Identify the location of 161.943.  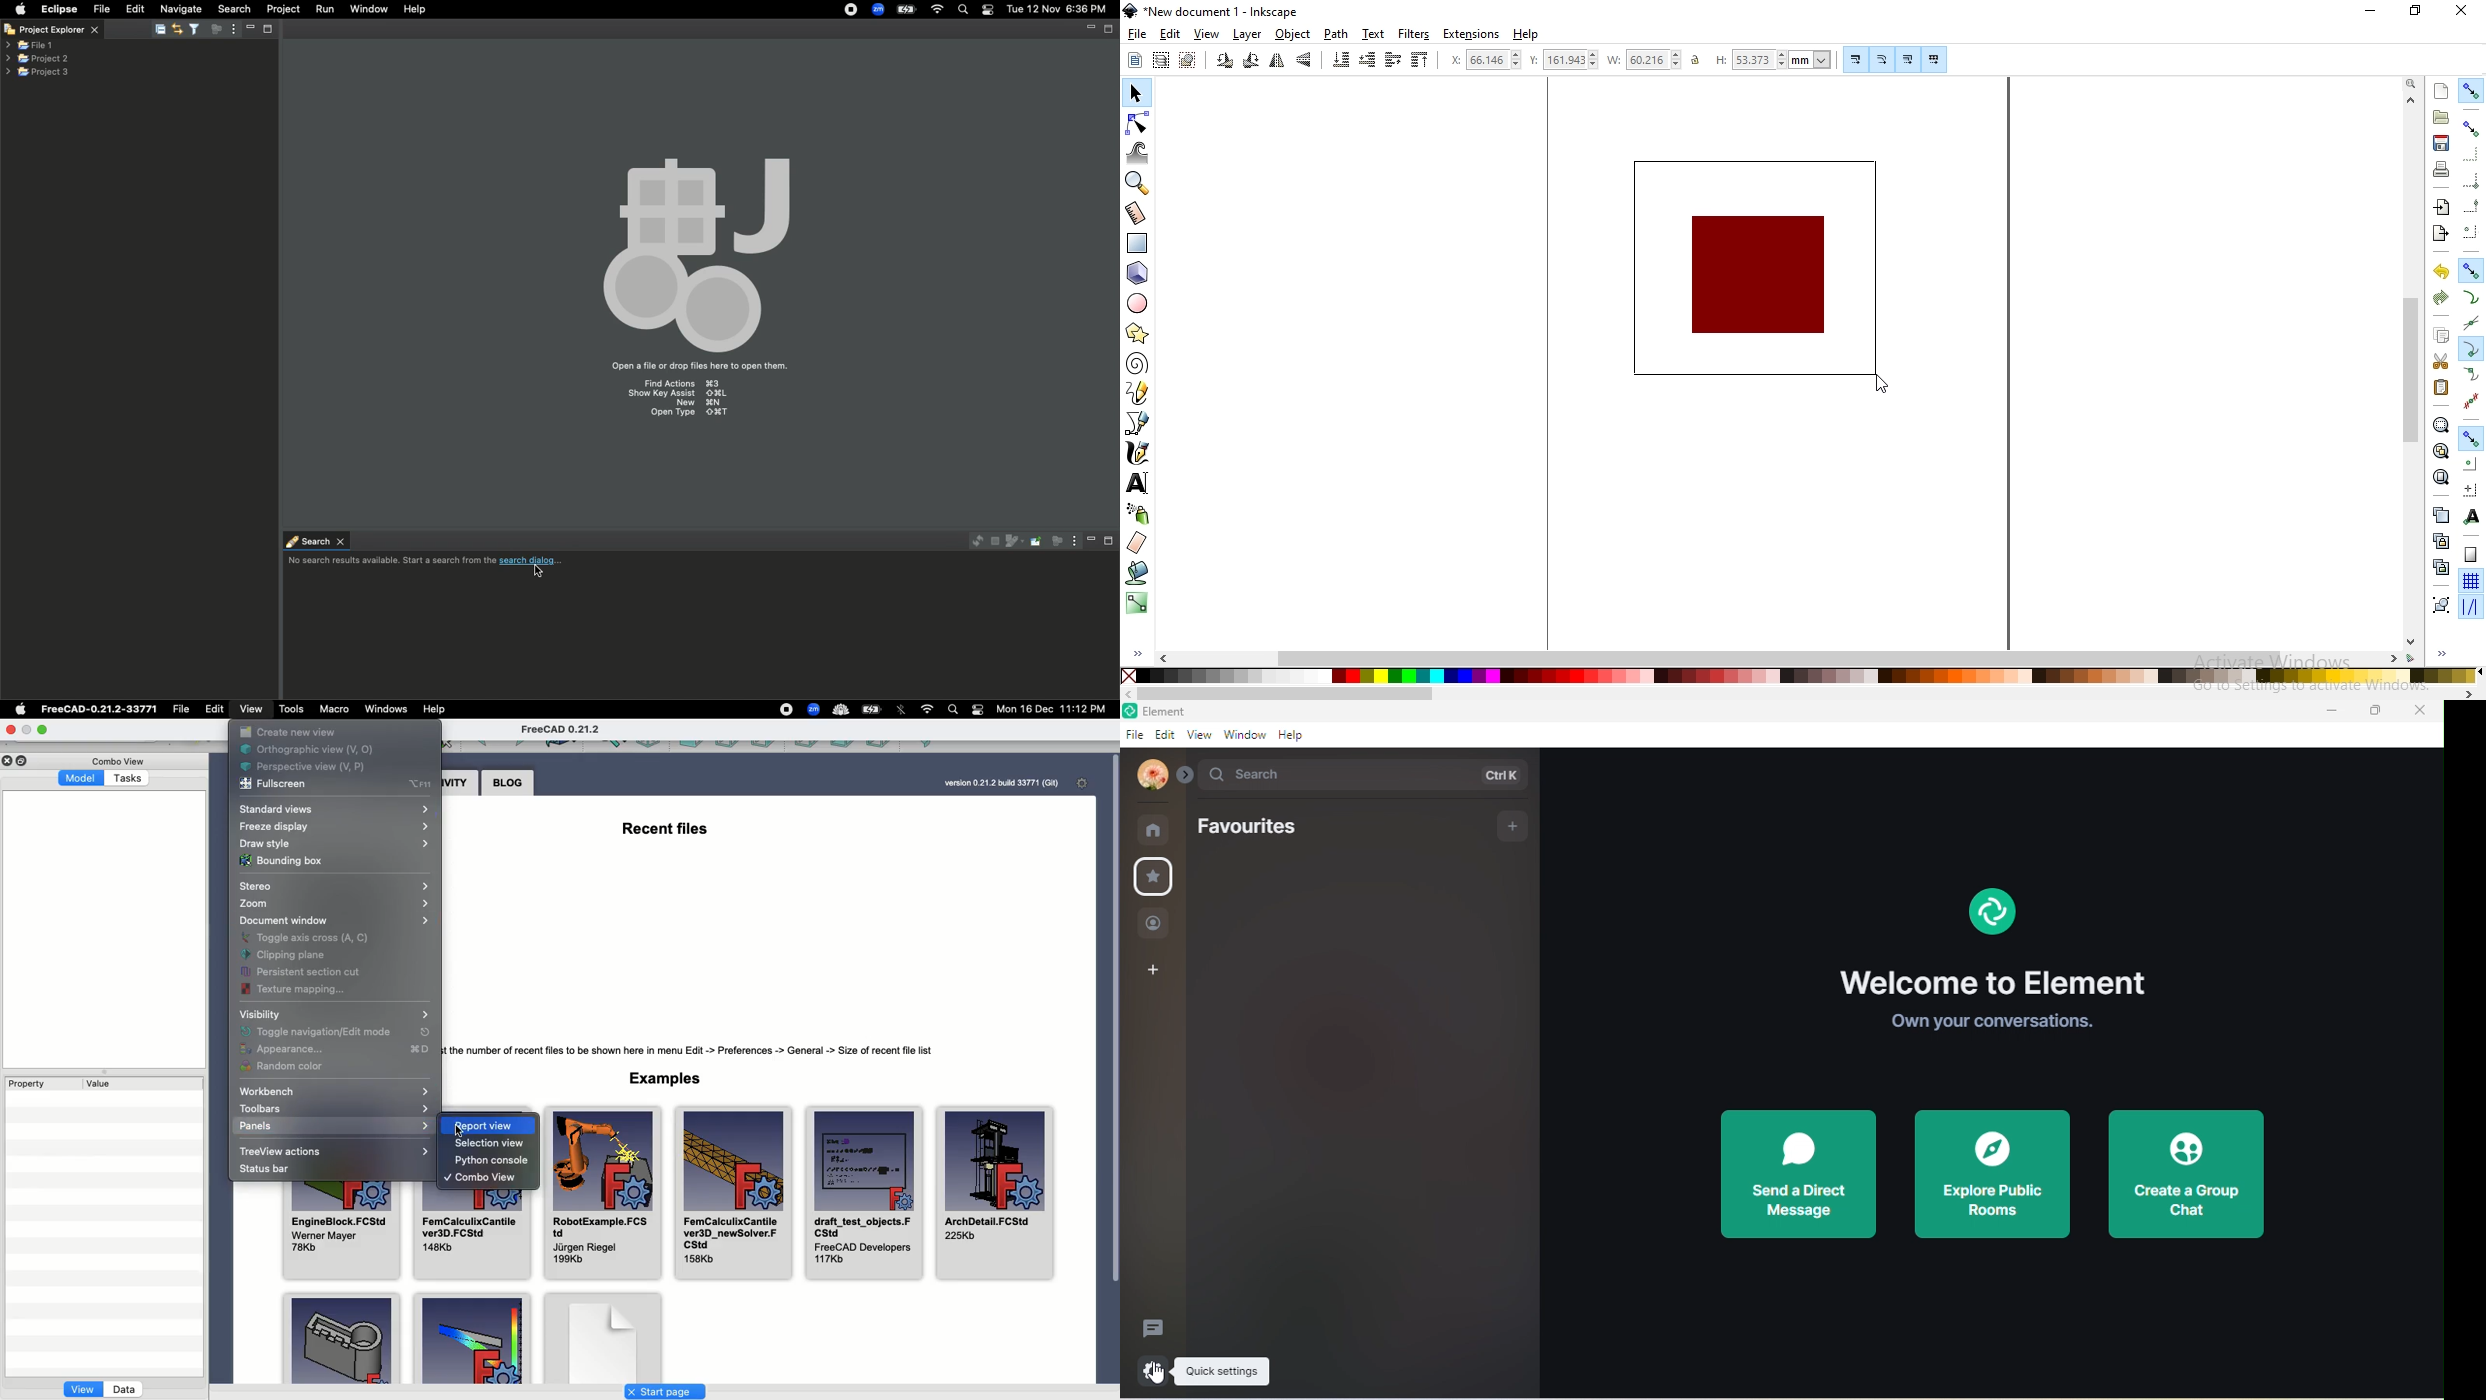
(1572, 60).